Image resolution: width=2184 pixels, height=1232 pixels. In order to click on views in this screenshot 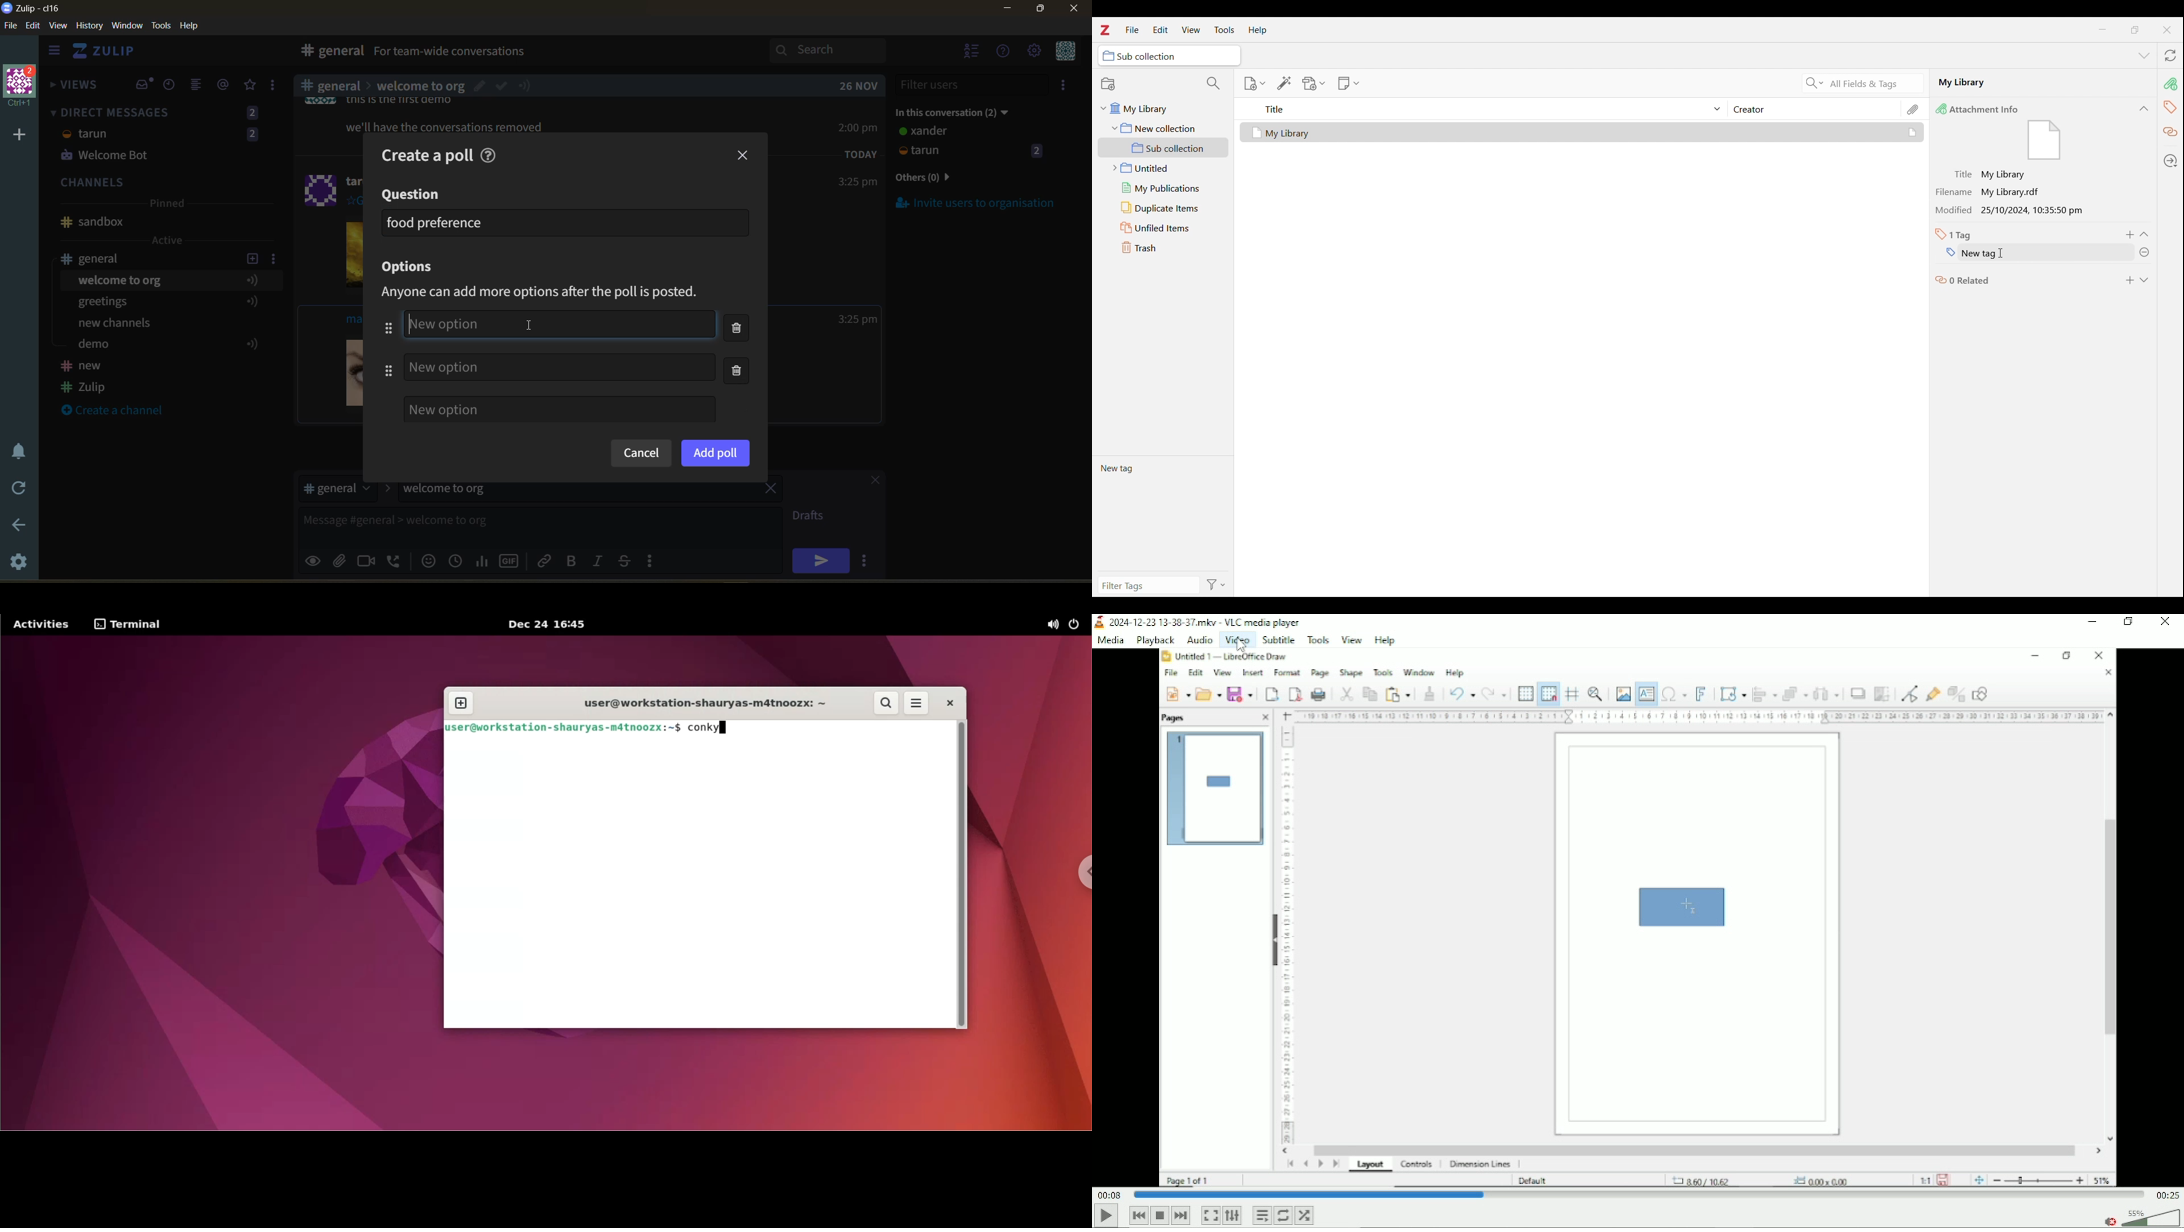, I will do `click(75, 88)`.